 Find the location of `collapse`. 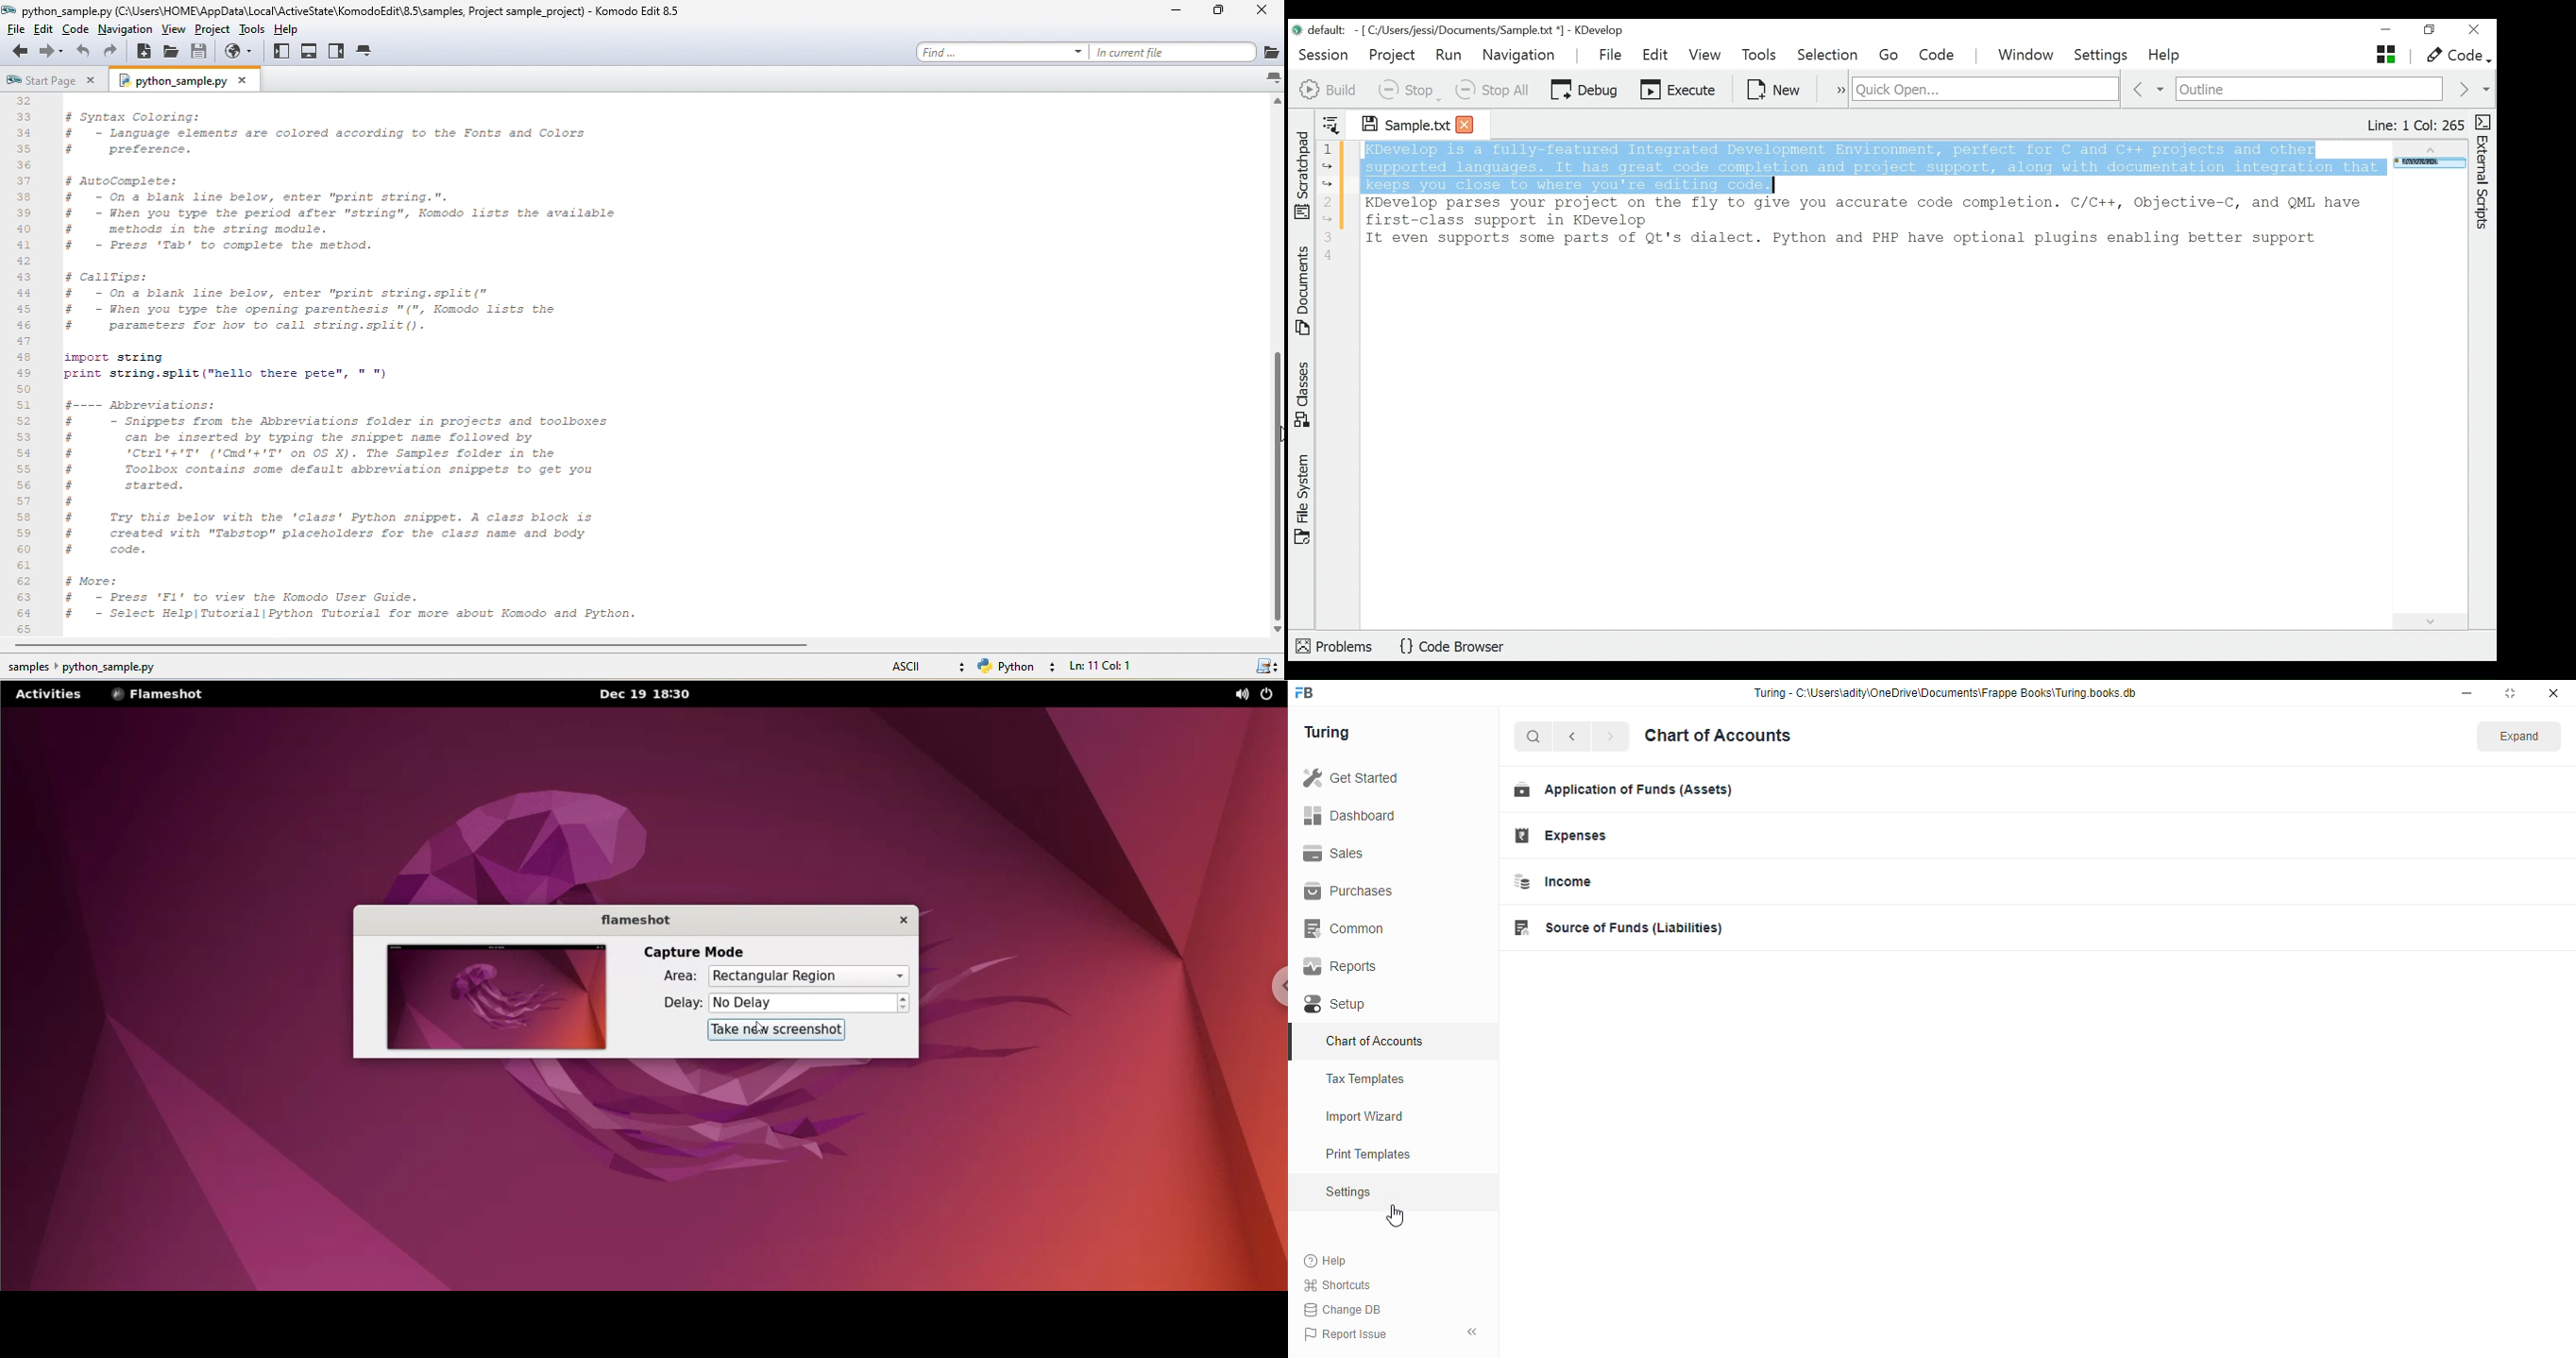

collapse is located at coordinates (1474, 1332).